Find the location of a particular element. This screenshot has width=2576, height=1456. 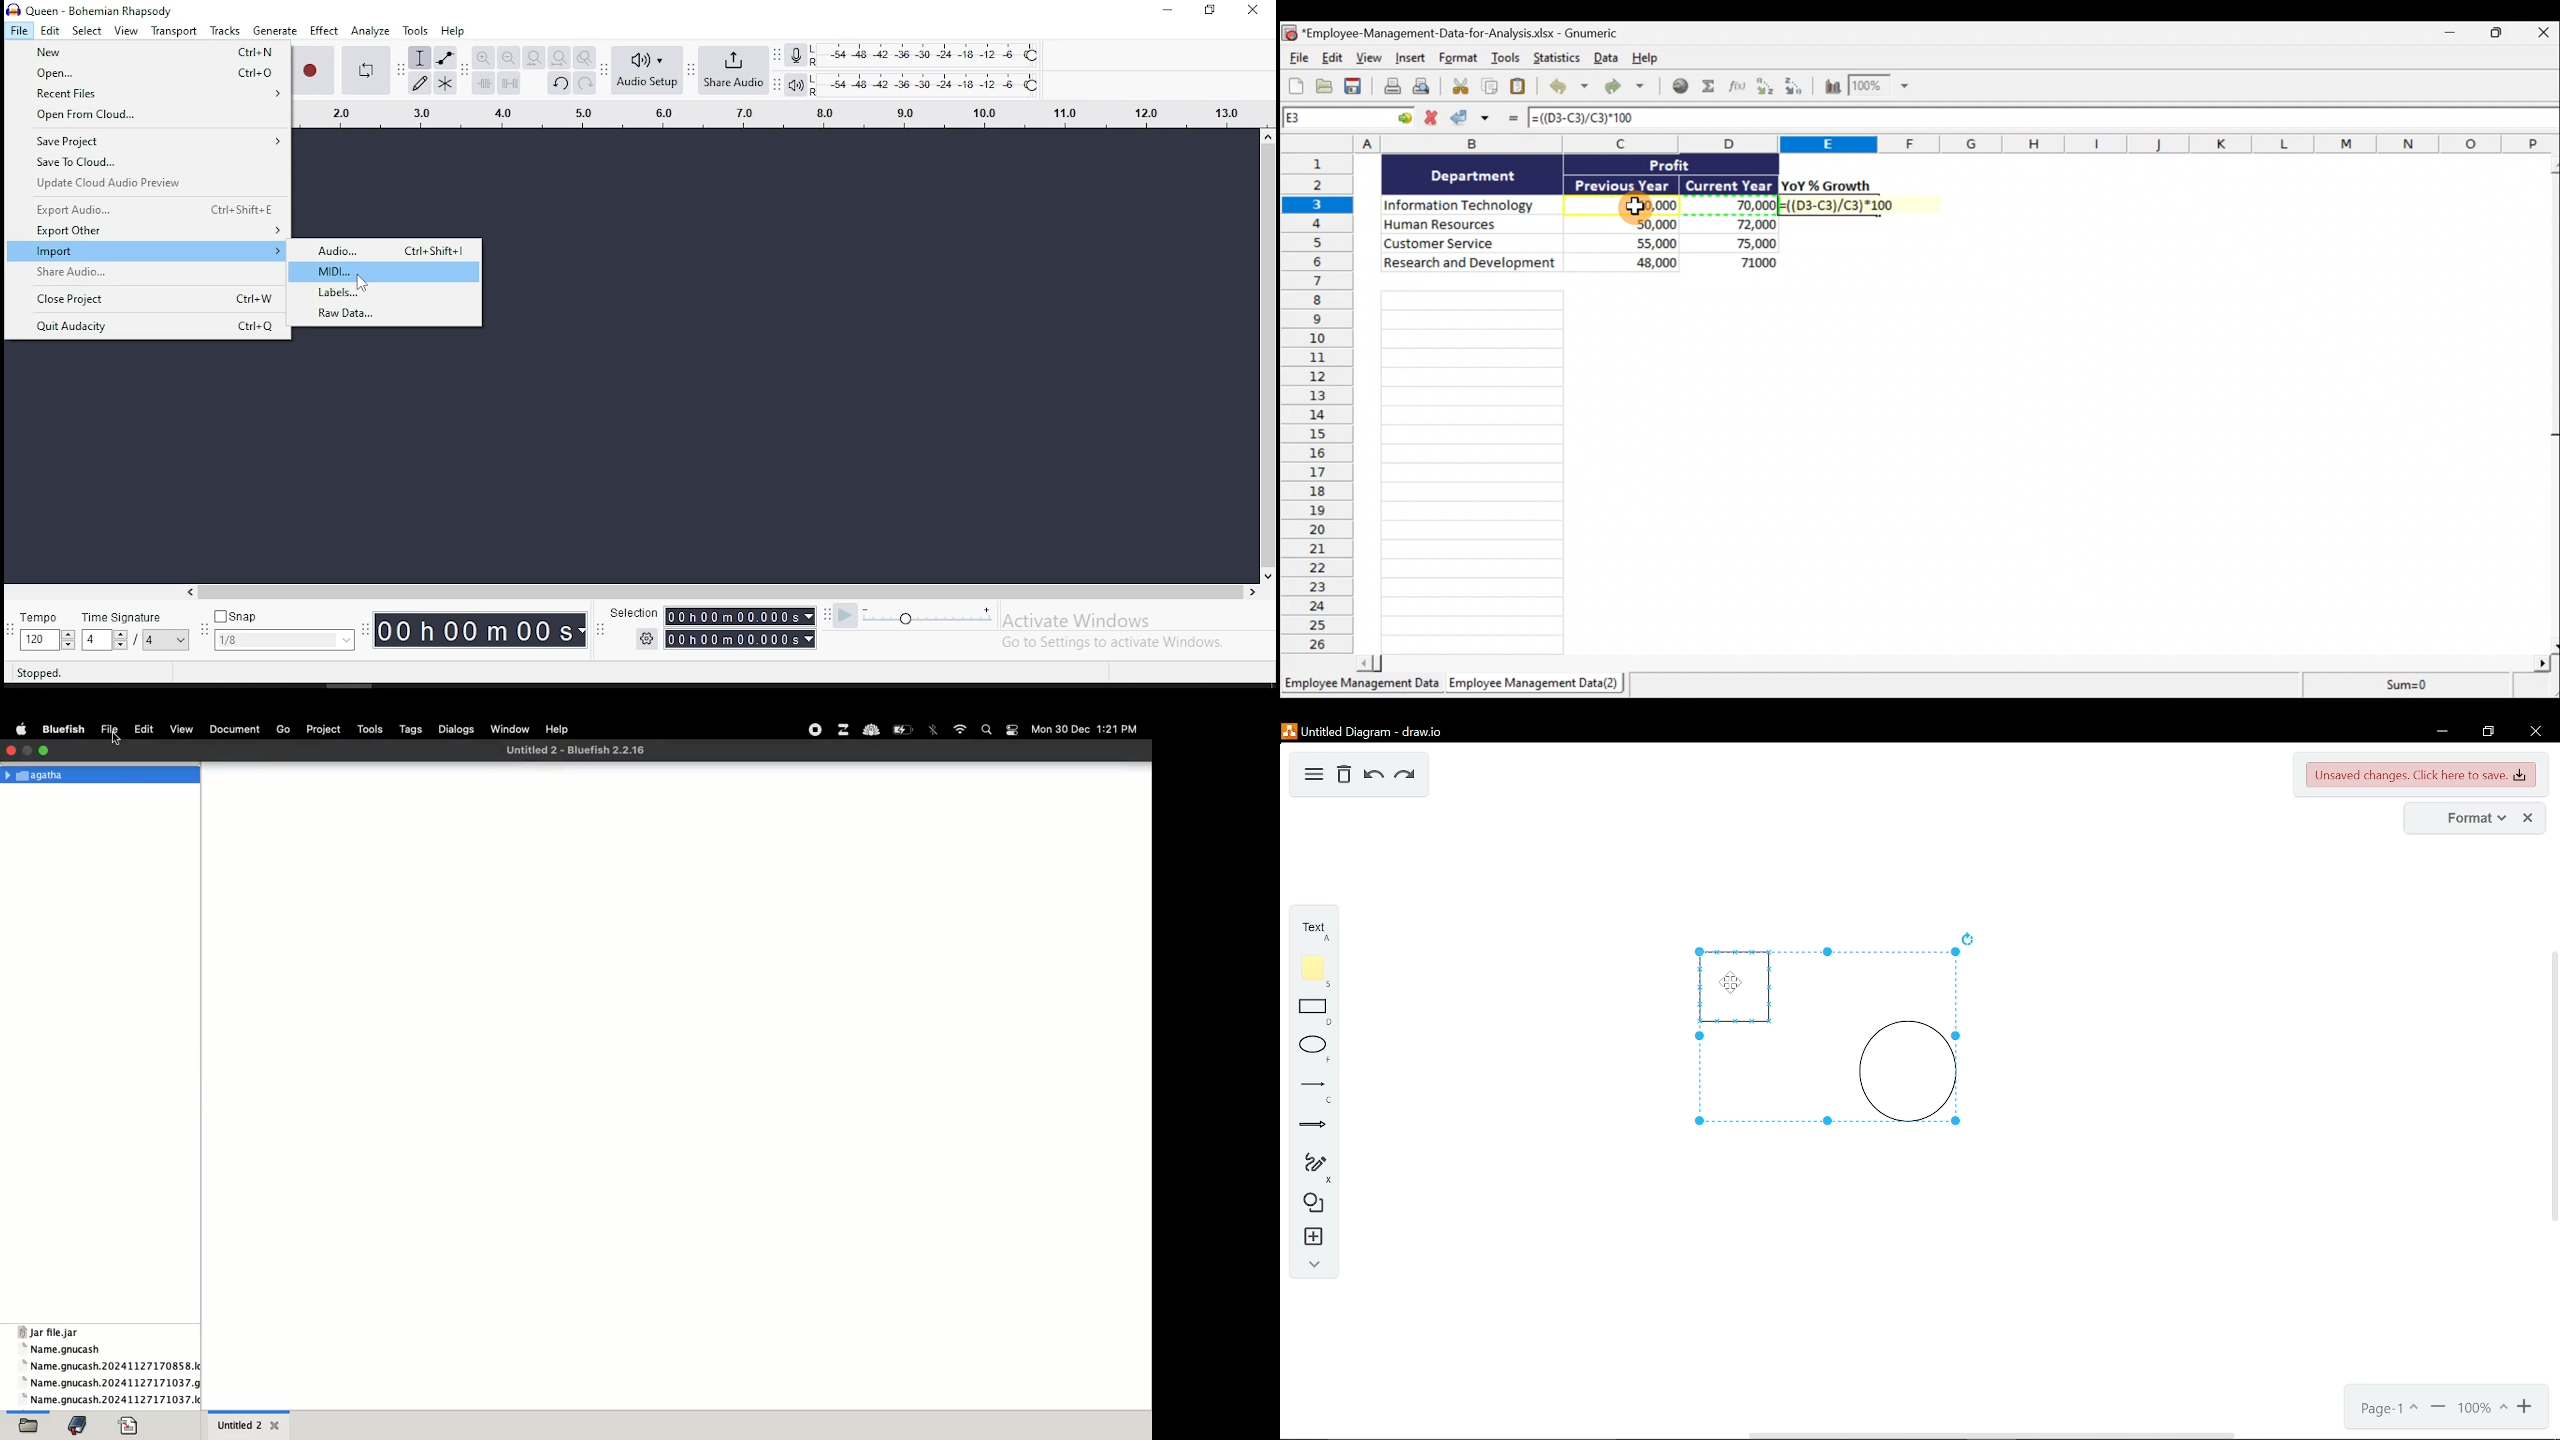

share audio is located at coordinates (735, 72).